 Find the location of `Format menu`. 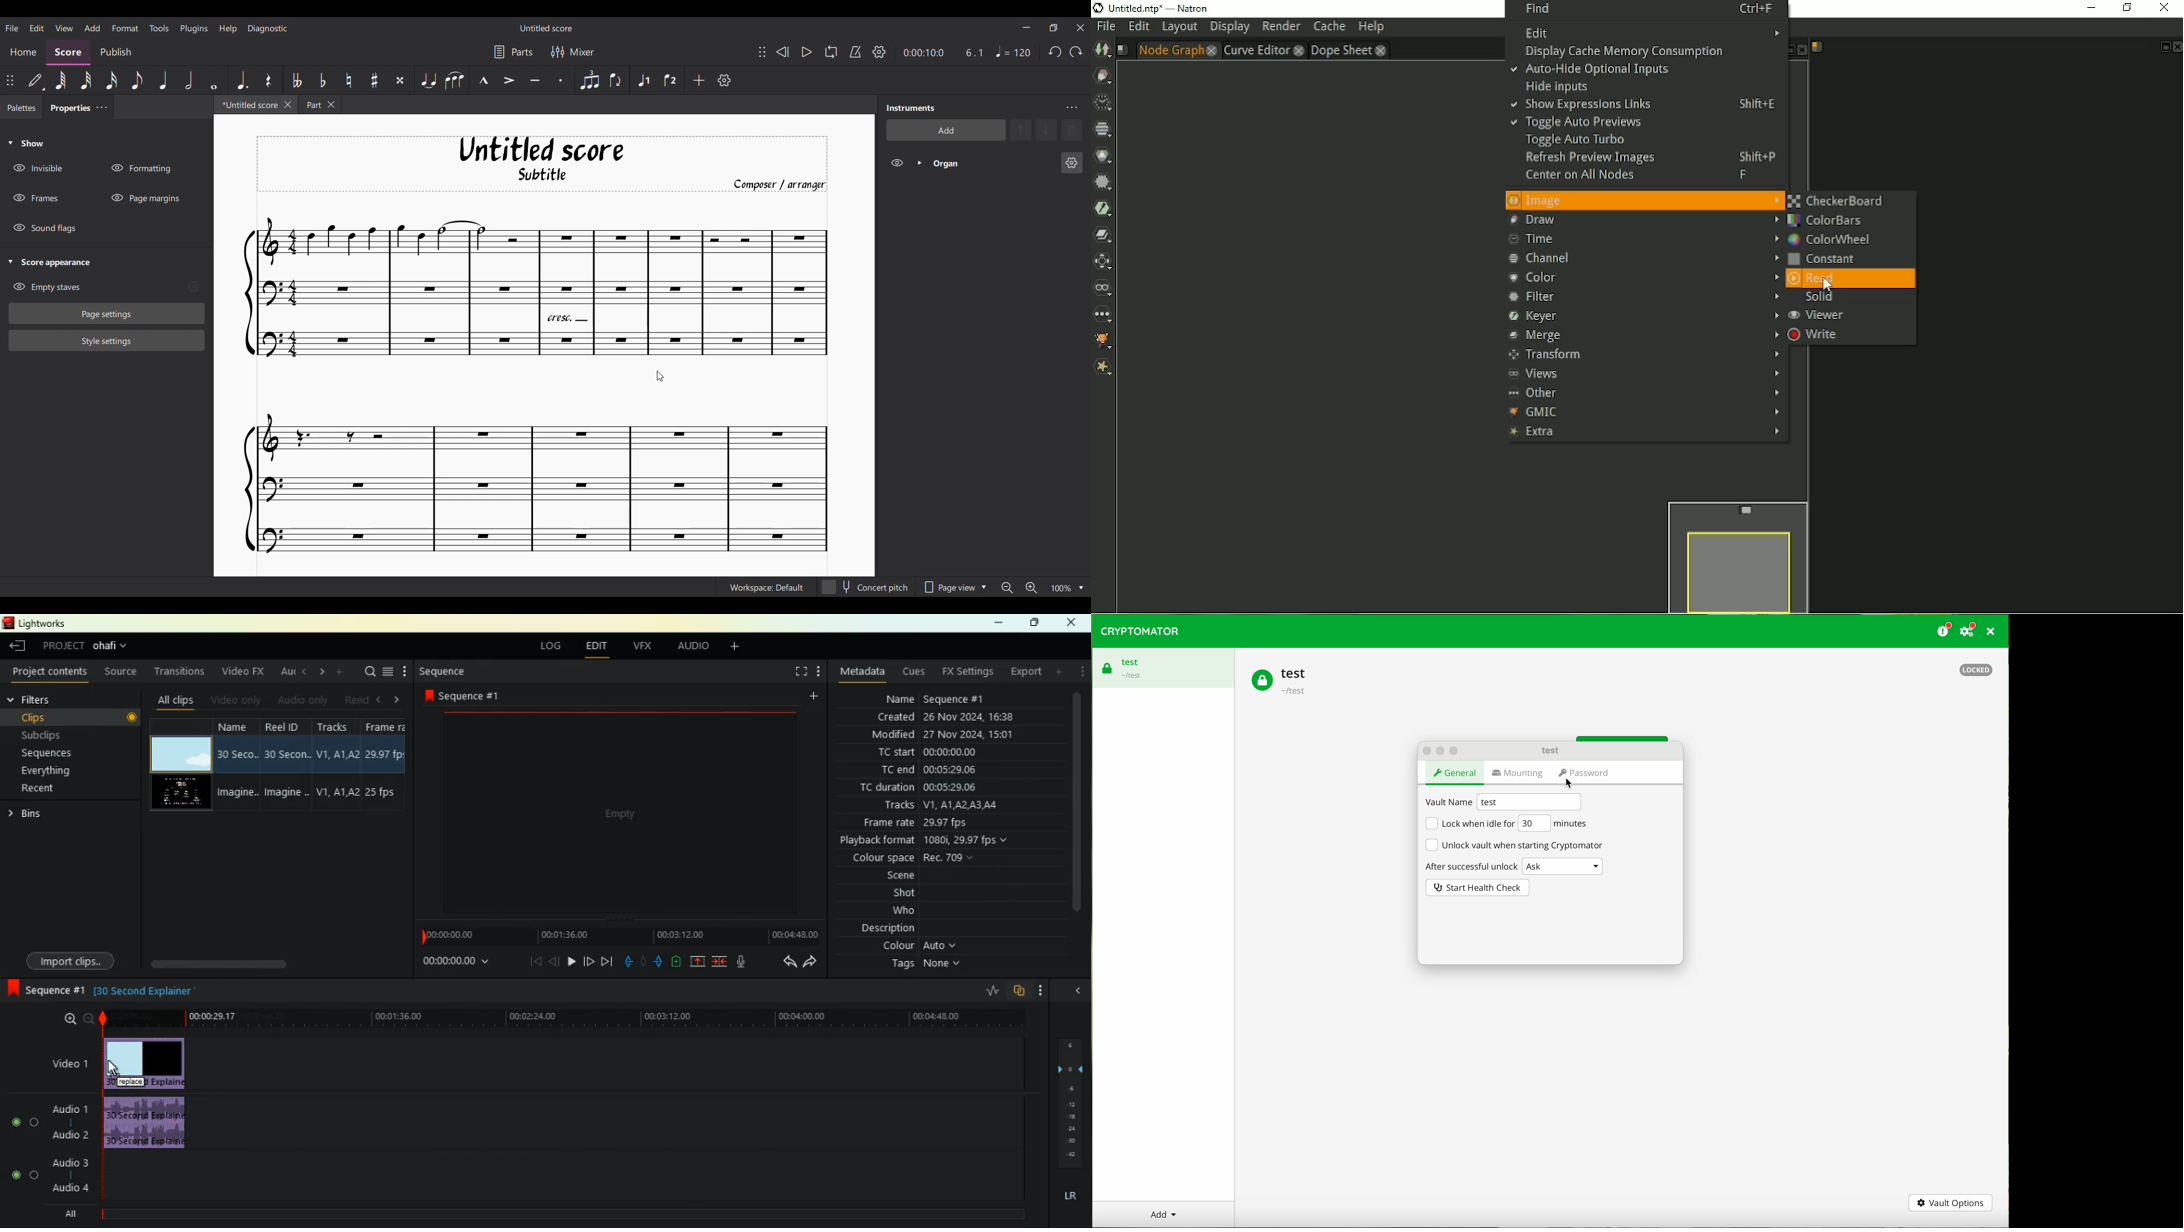

Format menu is located at coordinates (125, 28).